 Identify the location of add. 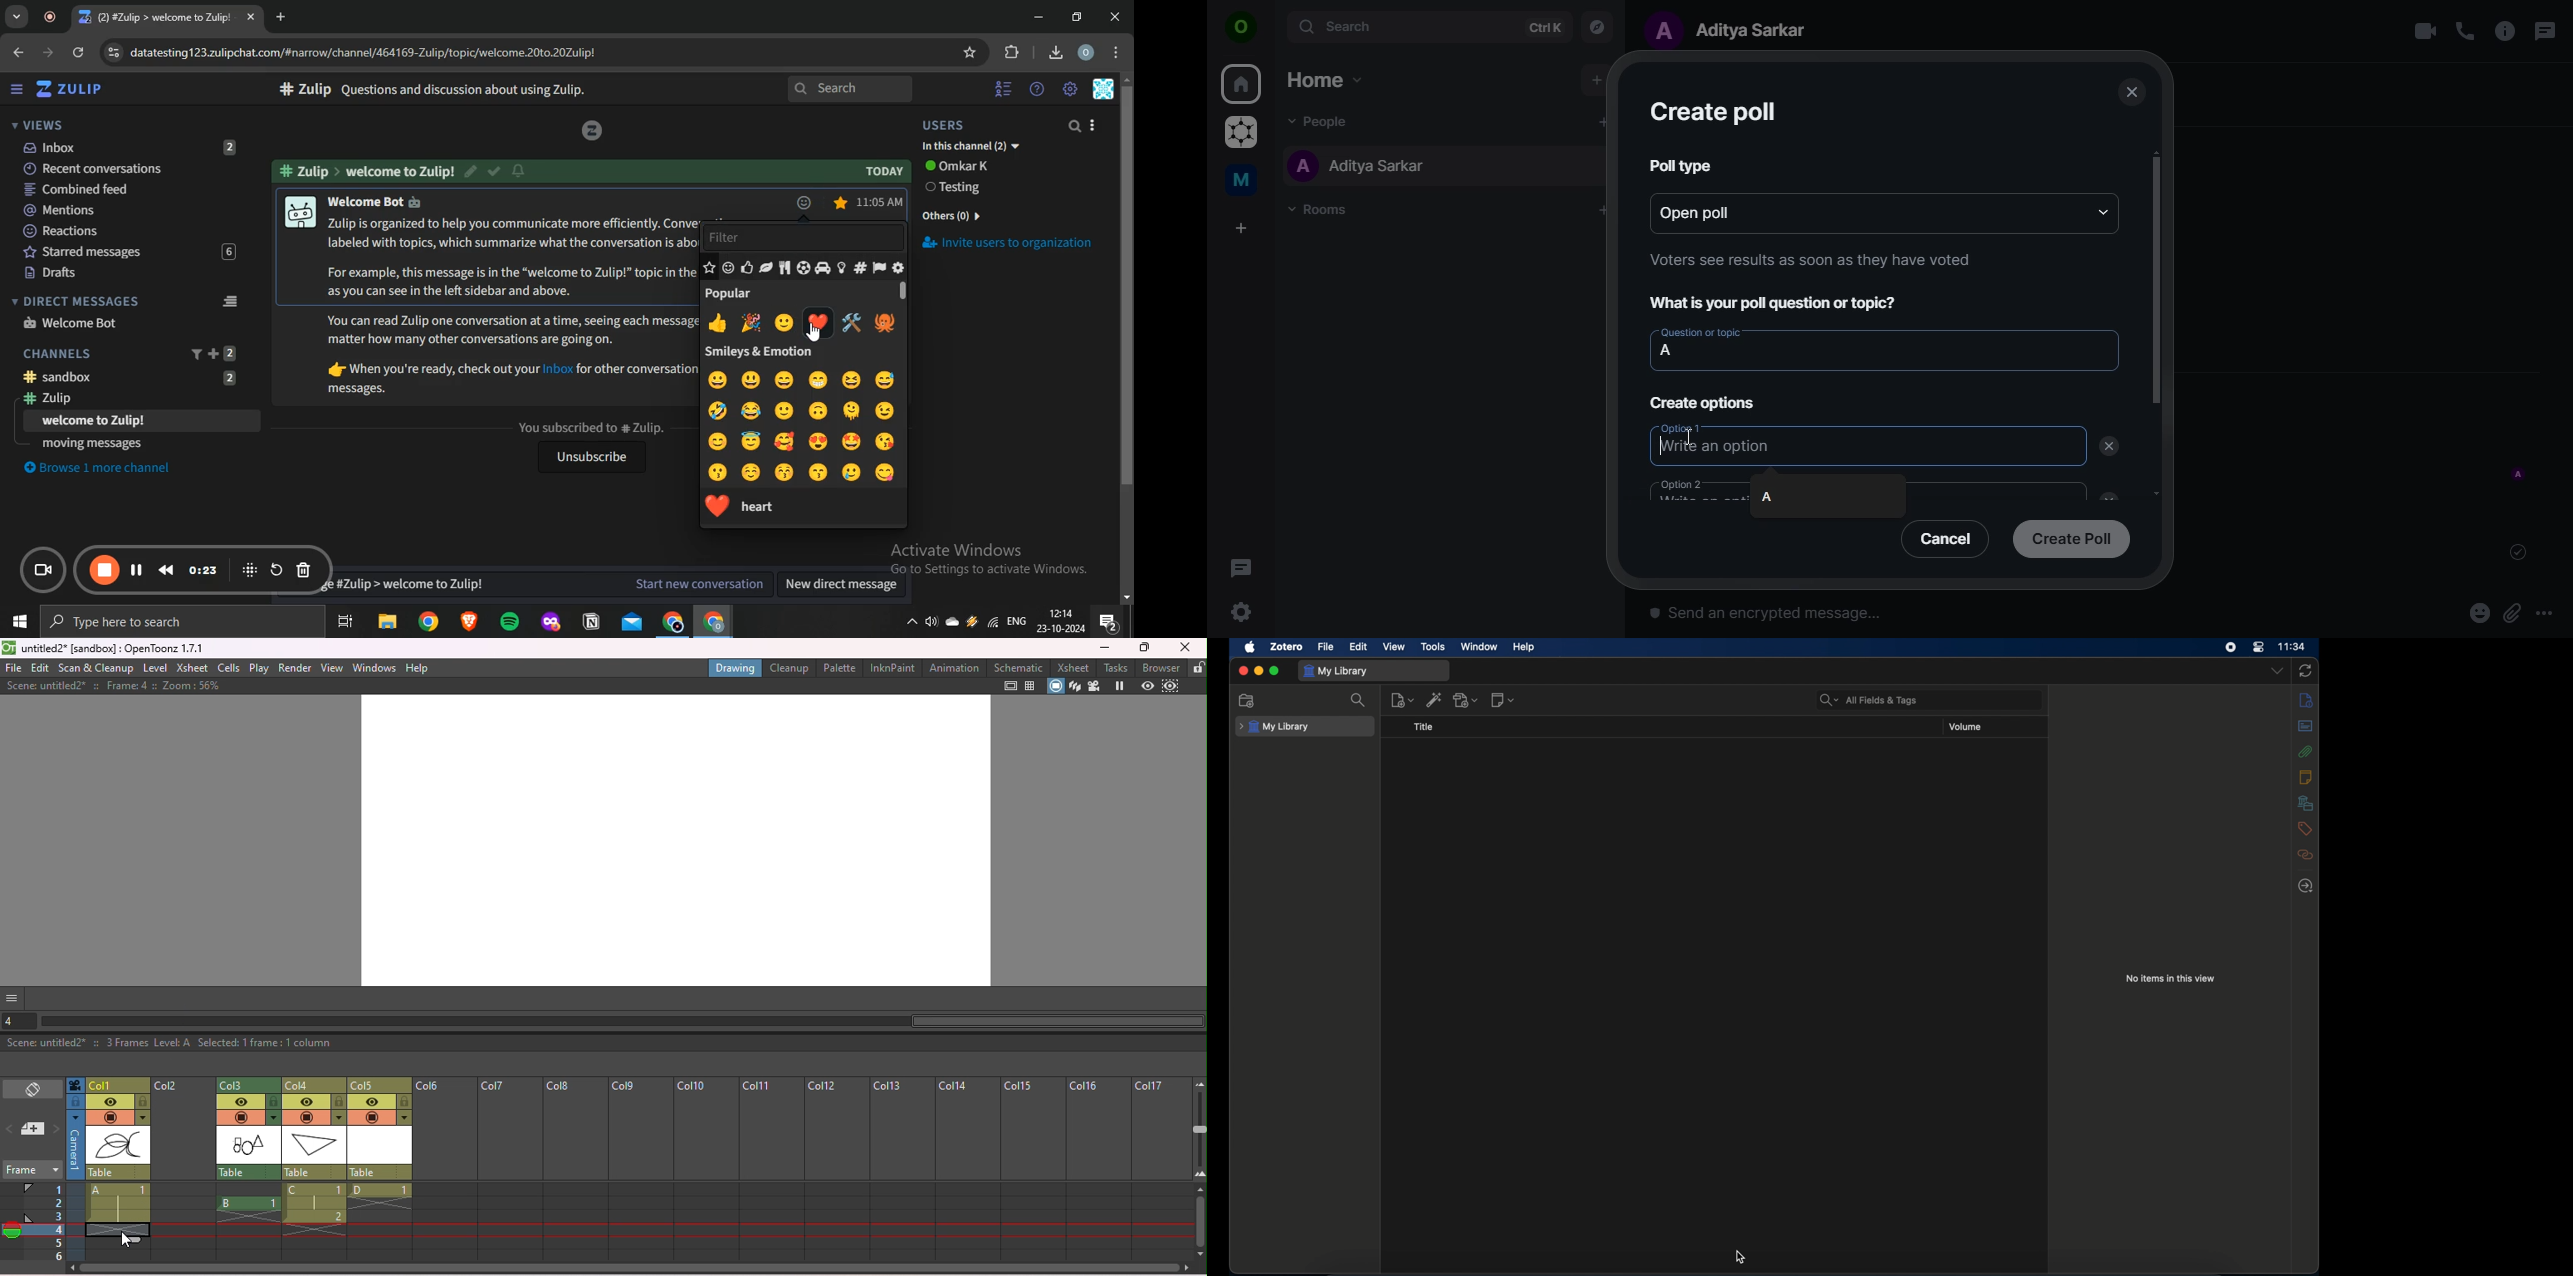
(1601, 121).